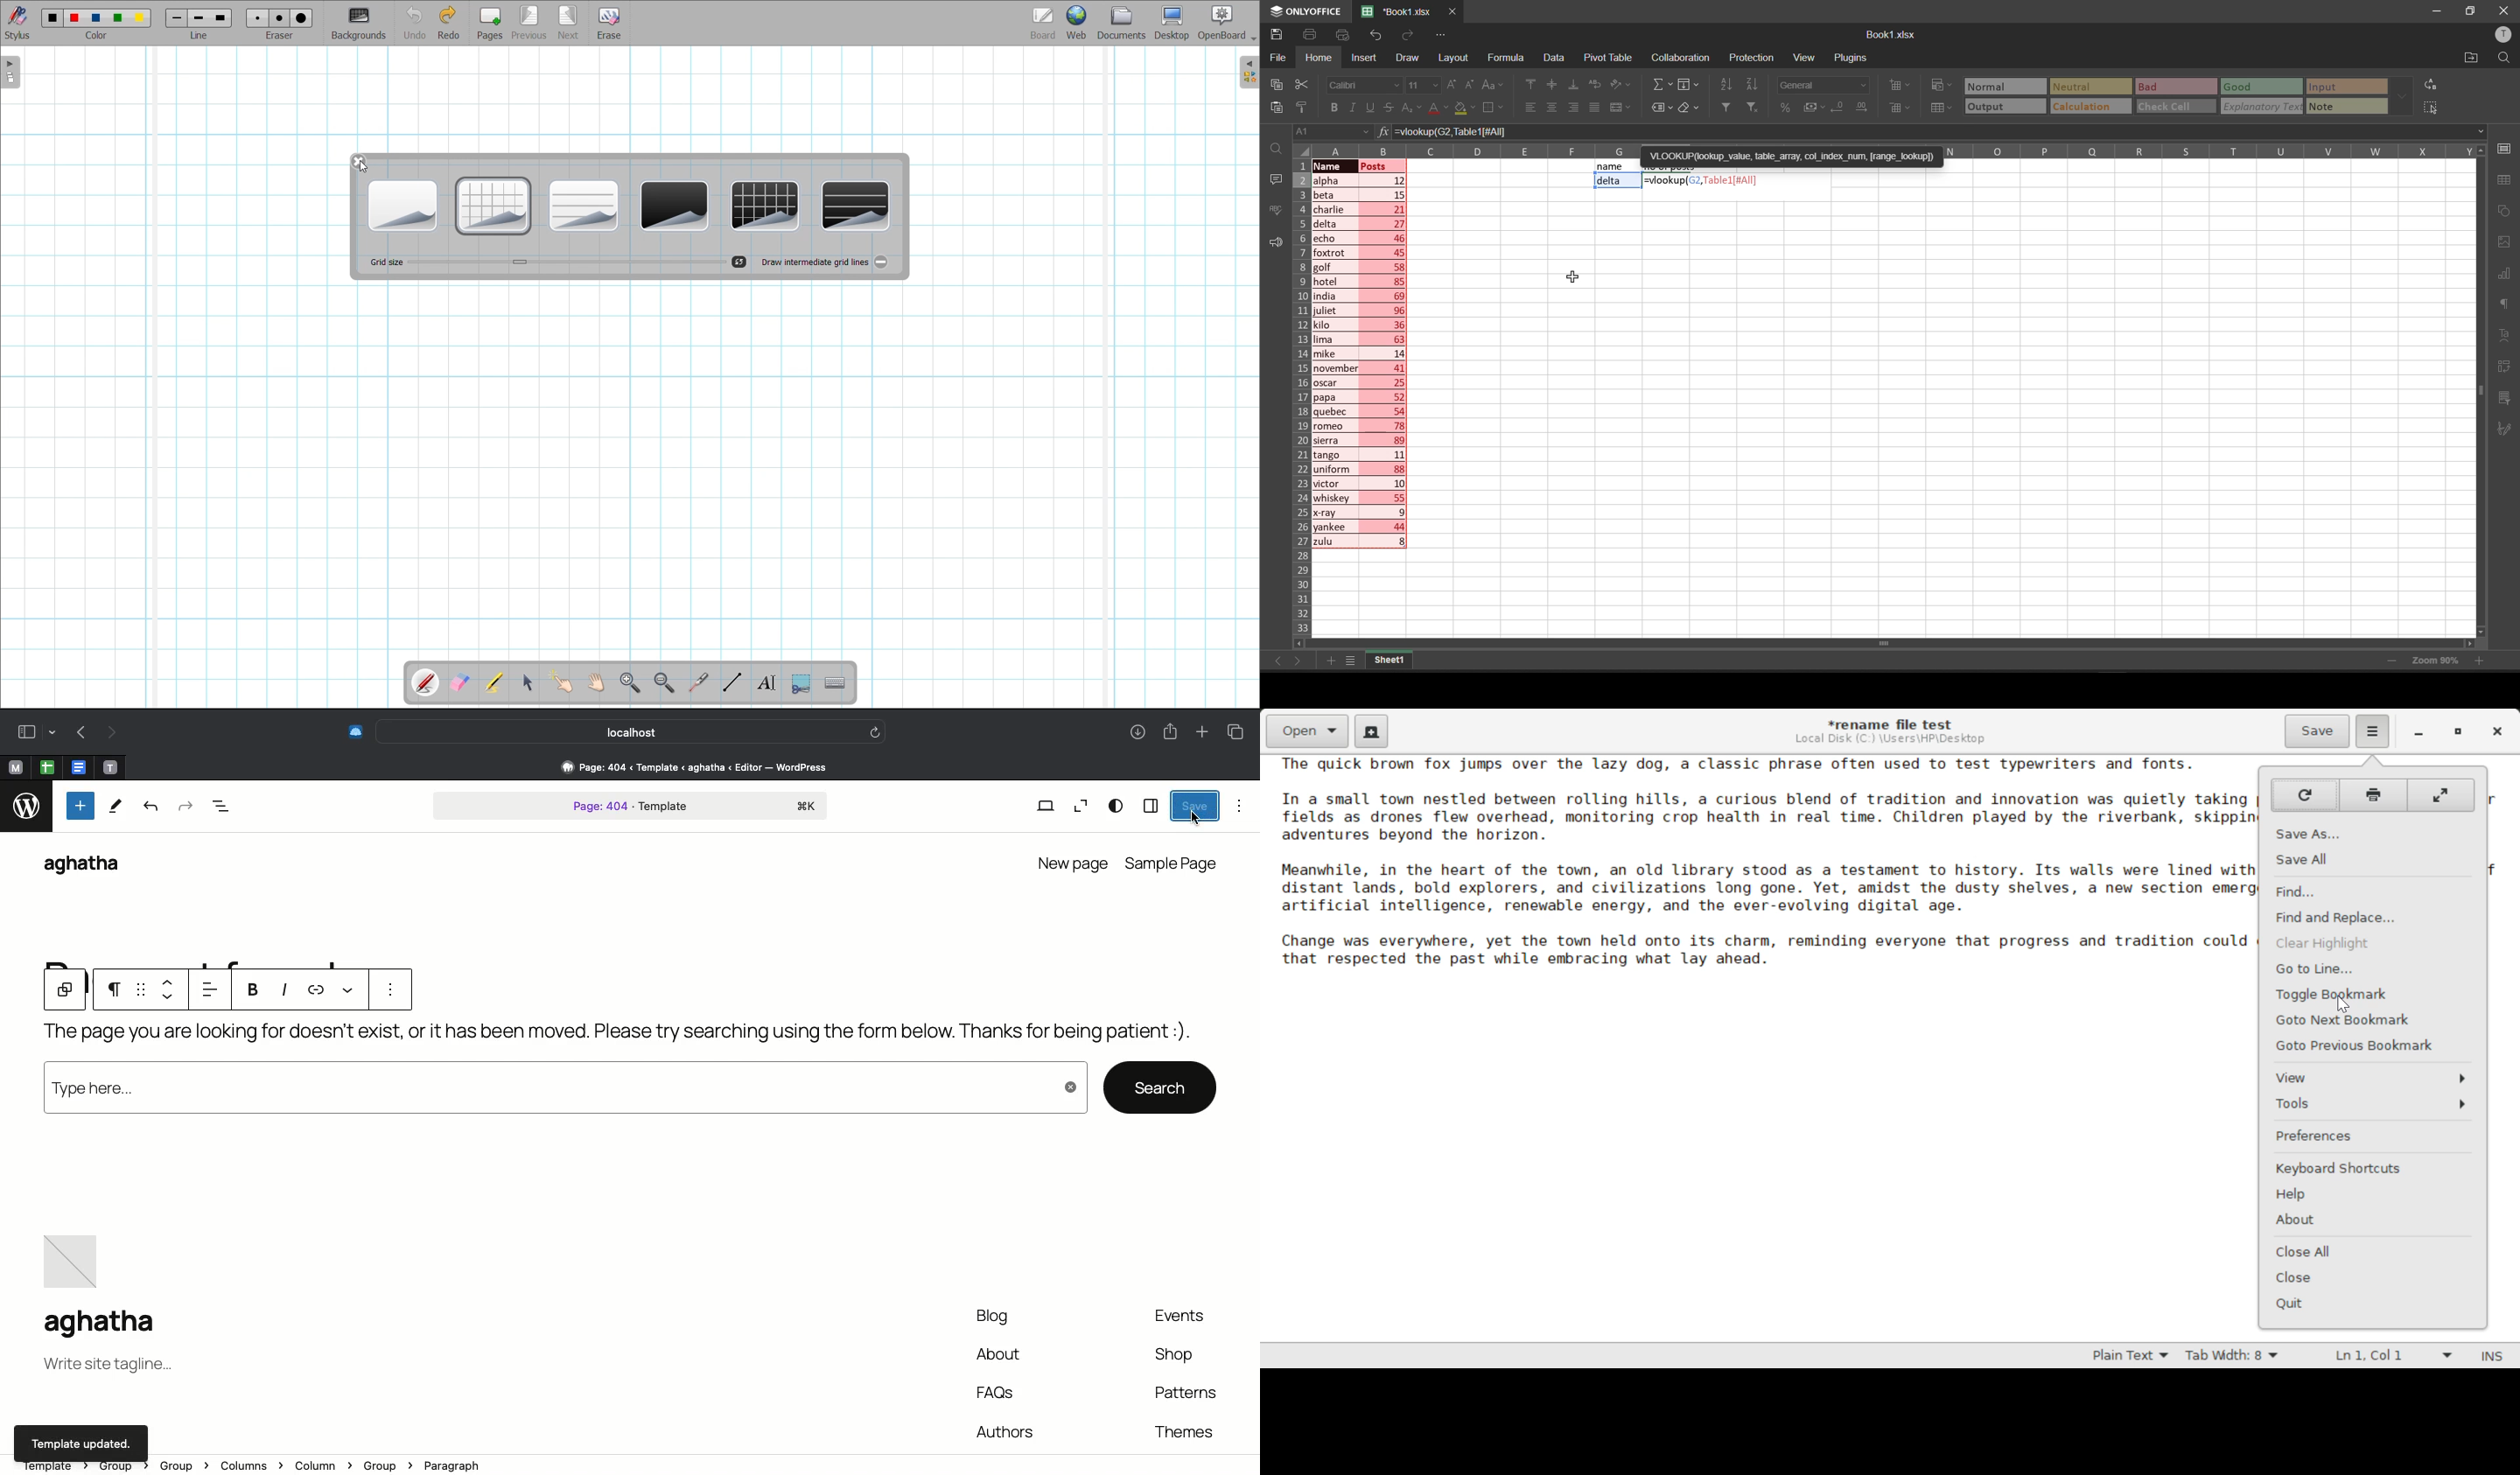 The height and width of the screenshot is (1484, 2520). Describe the element at coordinates (1725, 106) in the screenshot. I see `filter` at that location.